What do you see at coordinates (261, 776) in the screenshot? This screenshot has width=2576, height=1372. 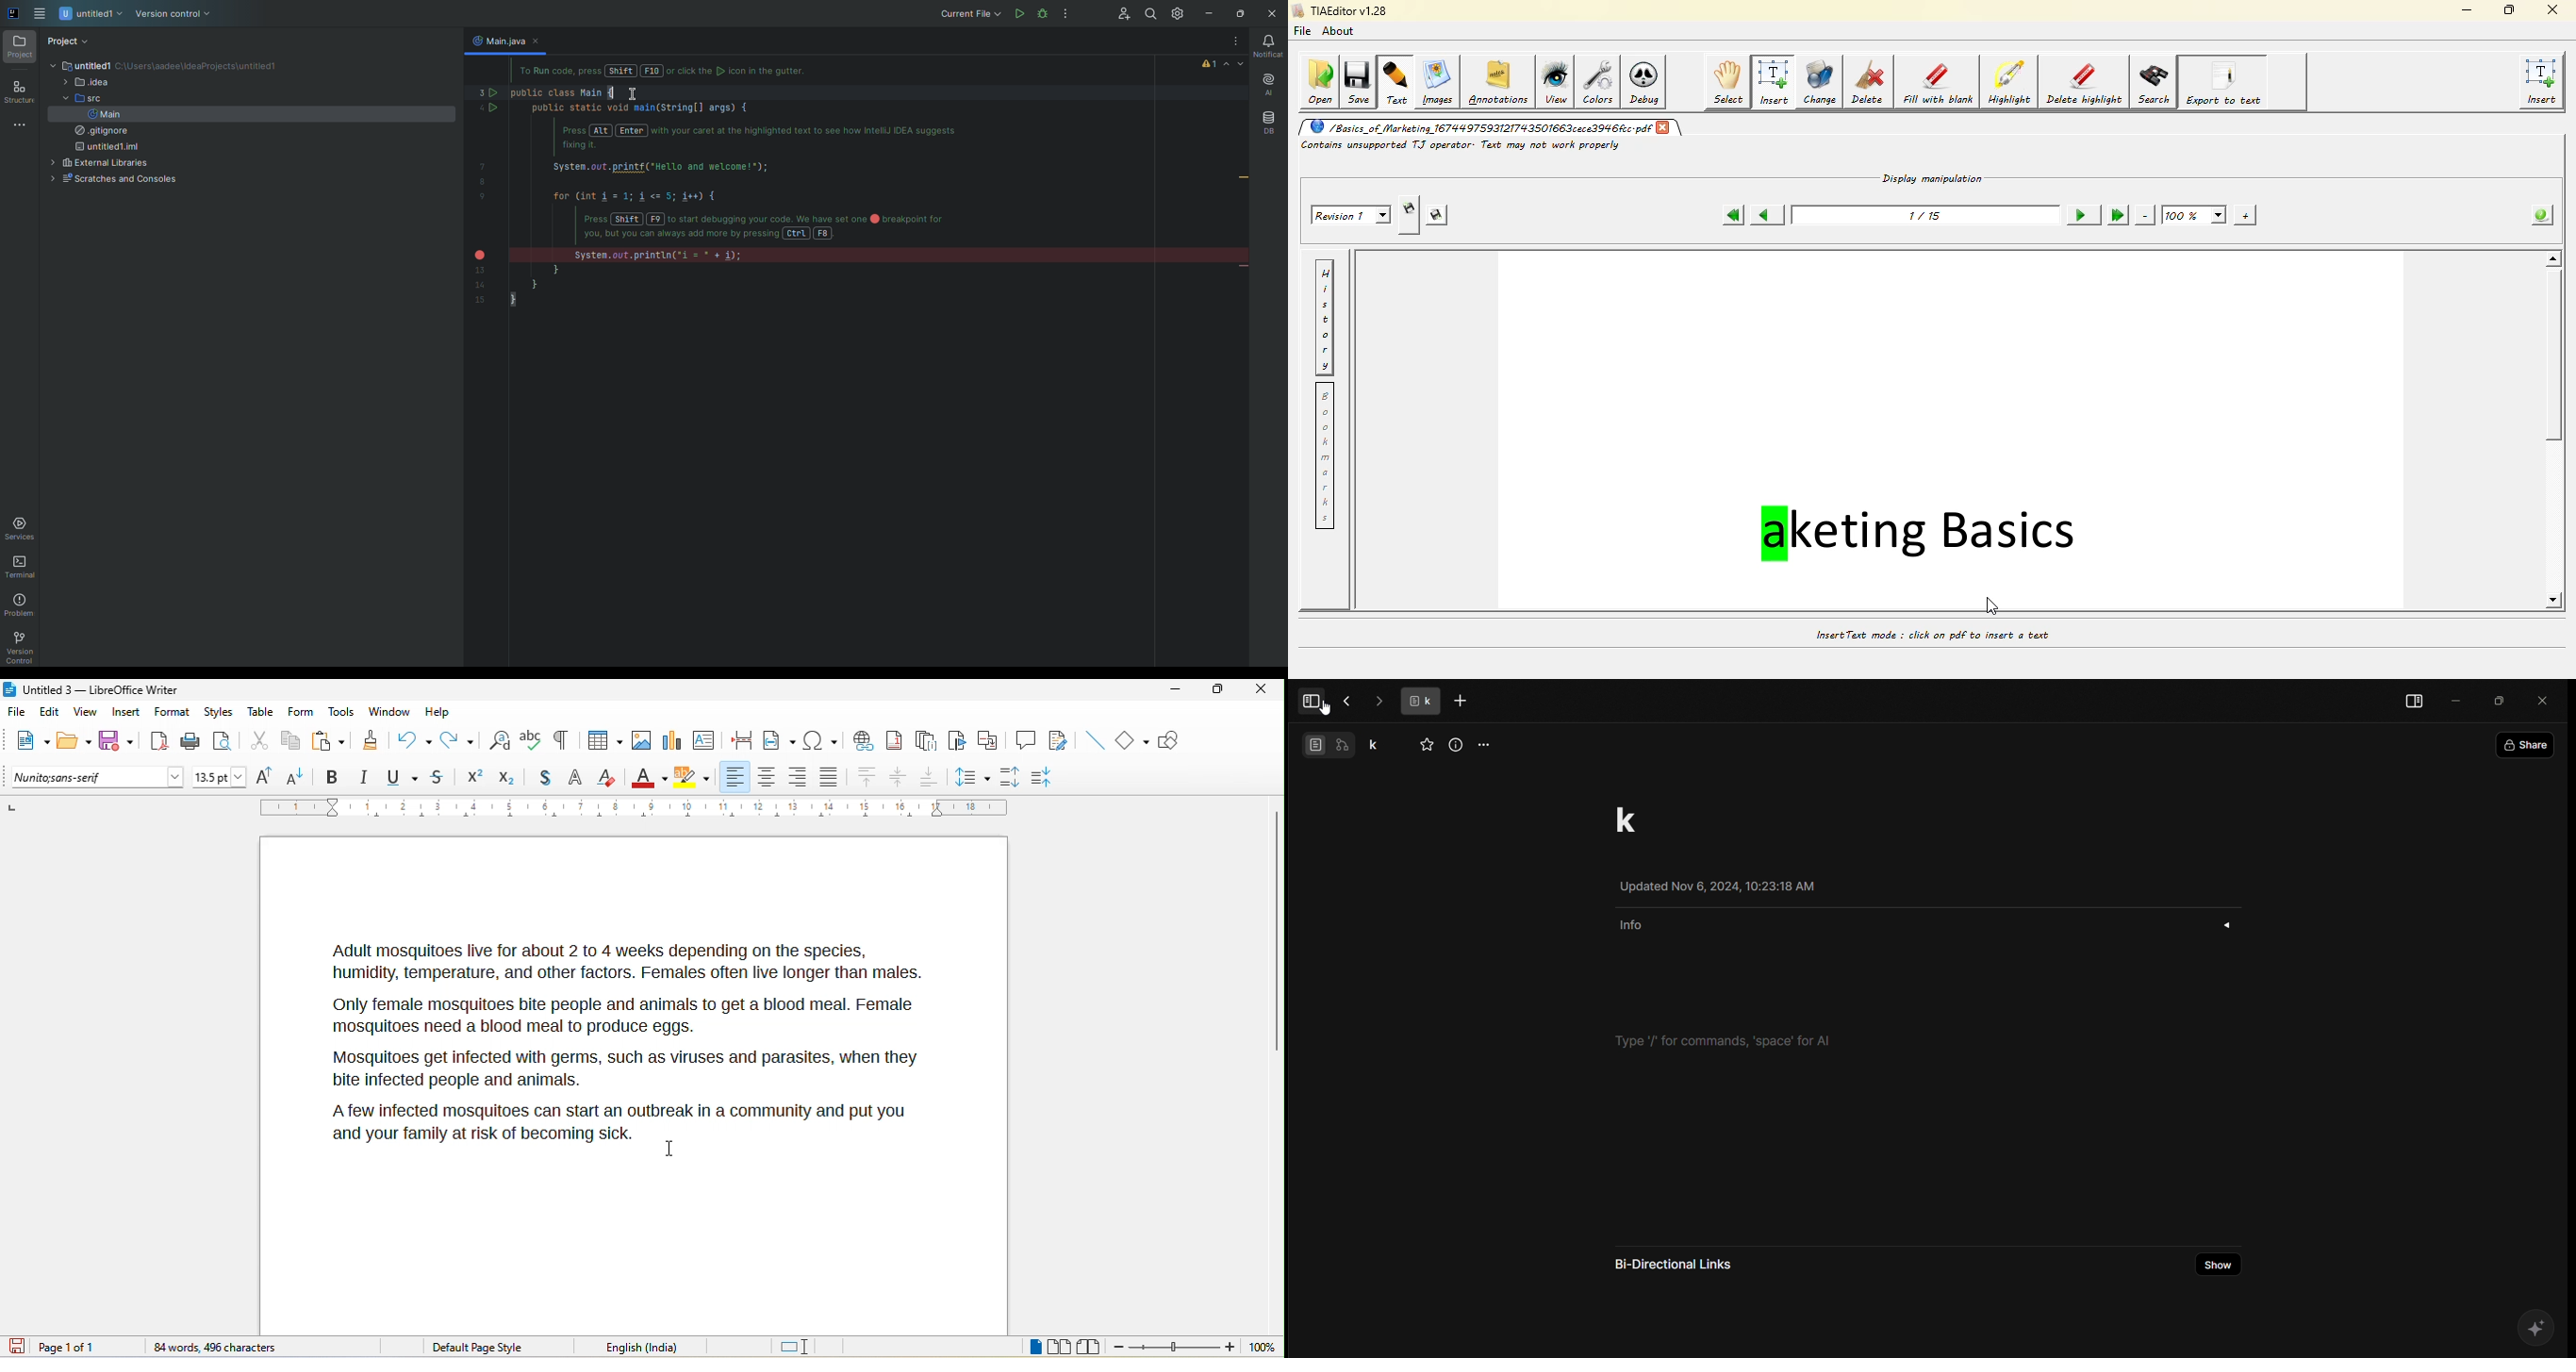 I see `increase size` at bounding box center [261, 776].